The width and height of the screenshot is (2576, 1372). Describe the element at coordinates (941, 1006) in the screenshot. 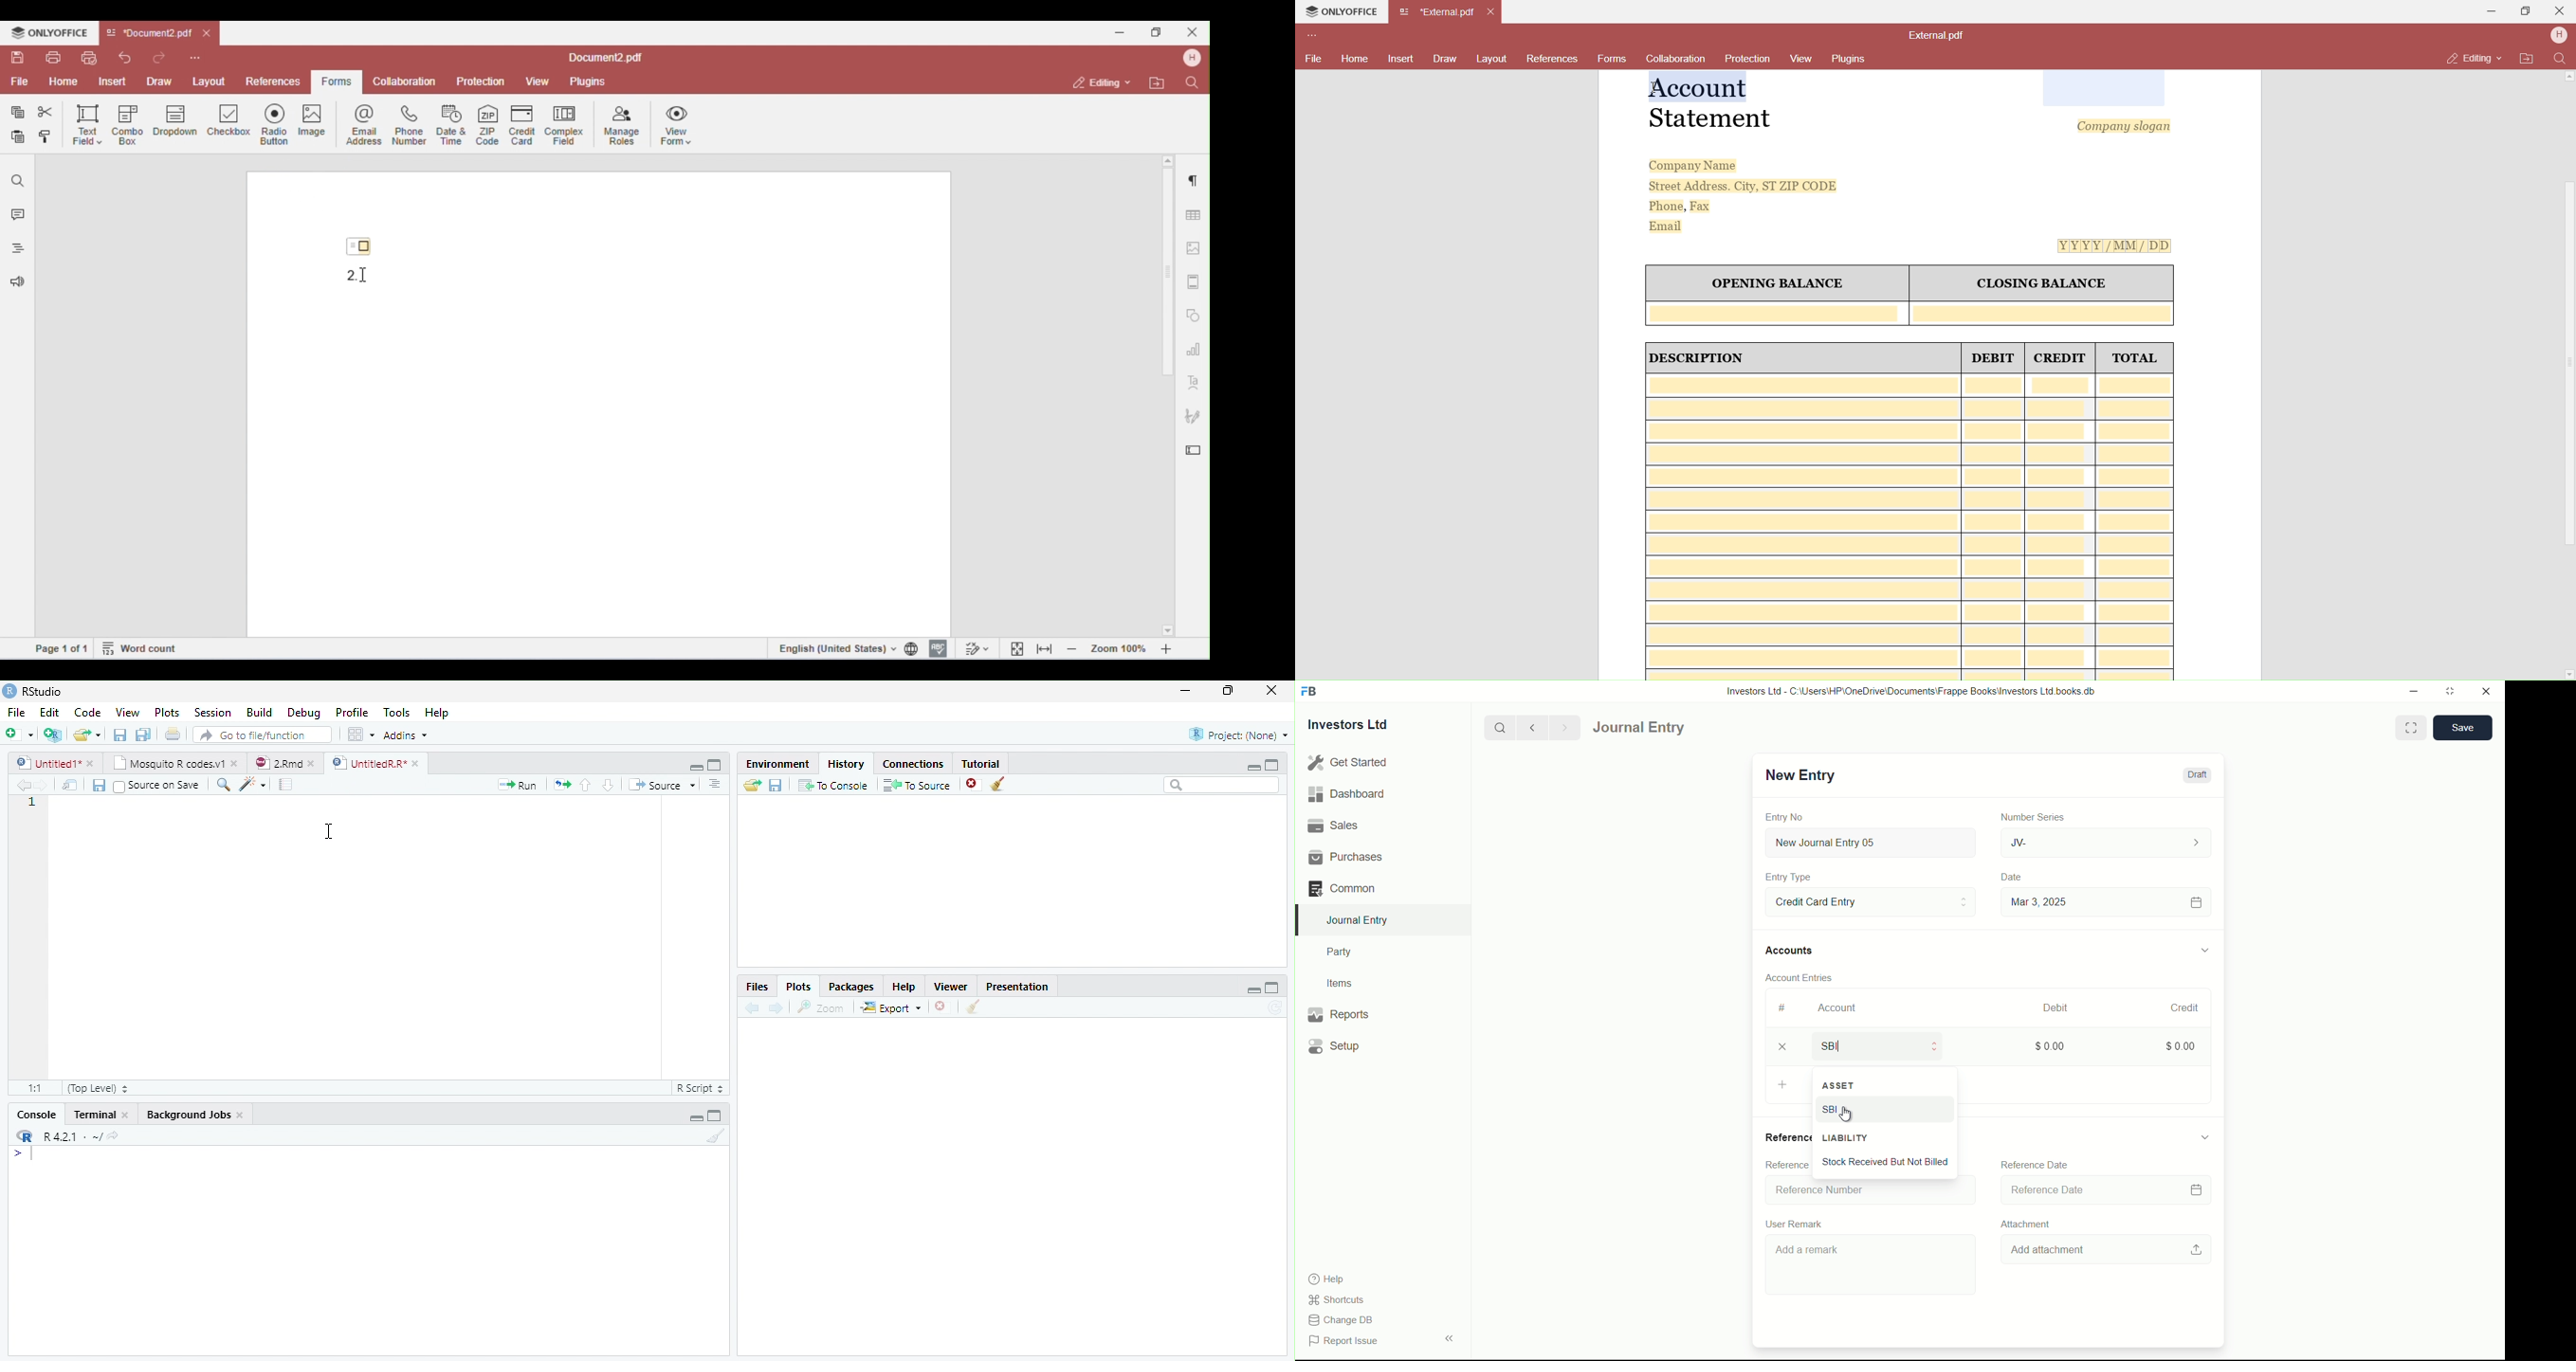

I see `Delete` at that location.